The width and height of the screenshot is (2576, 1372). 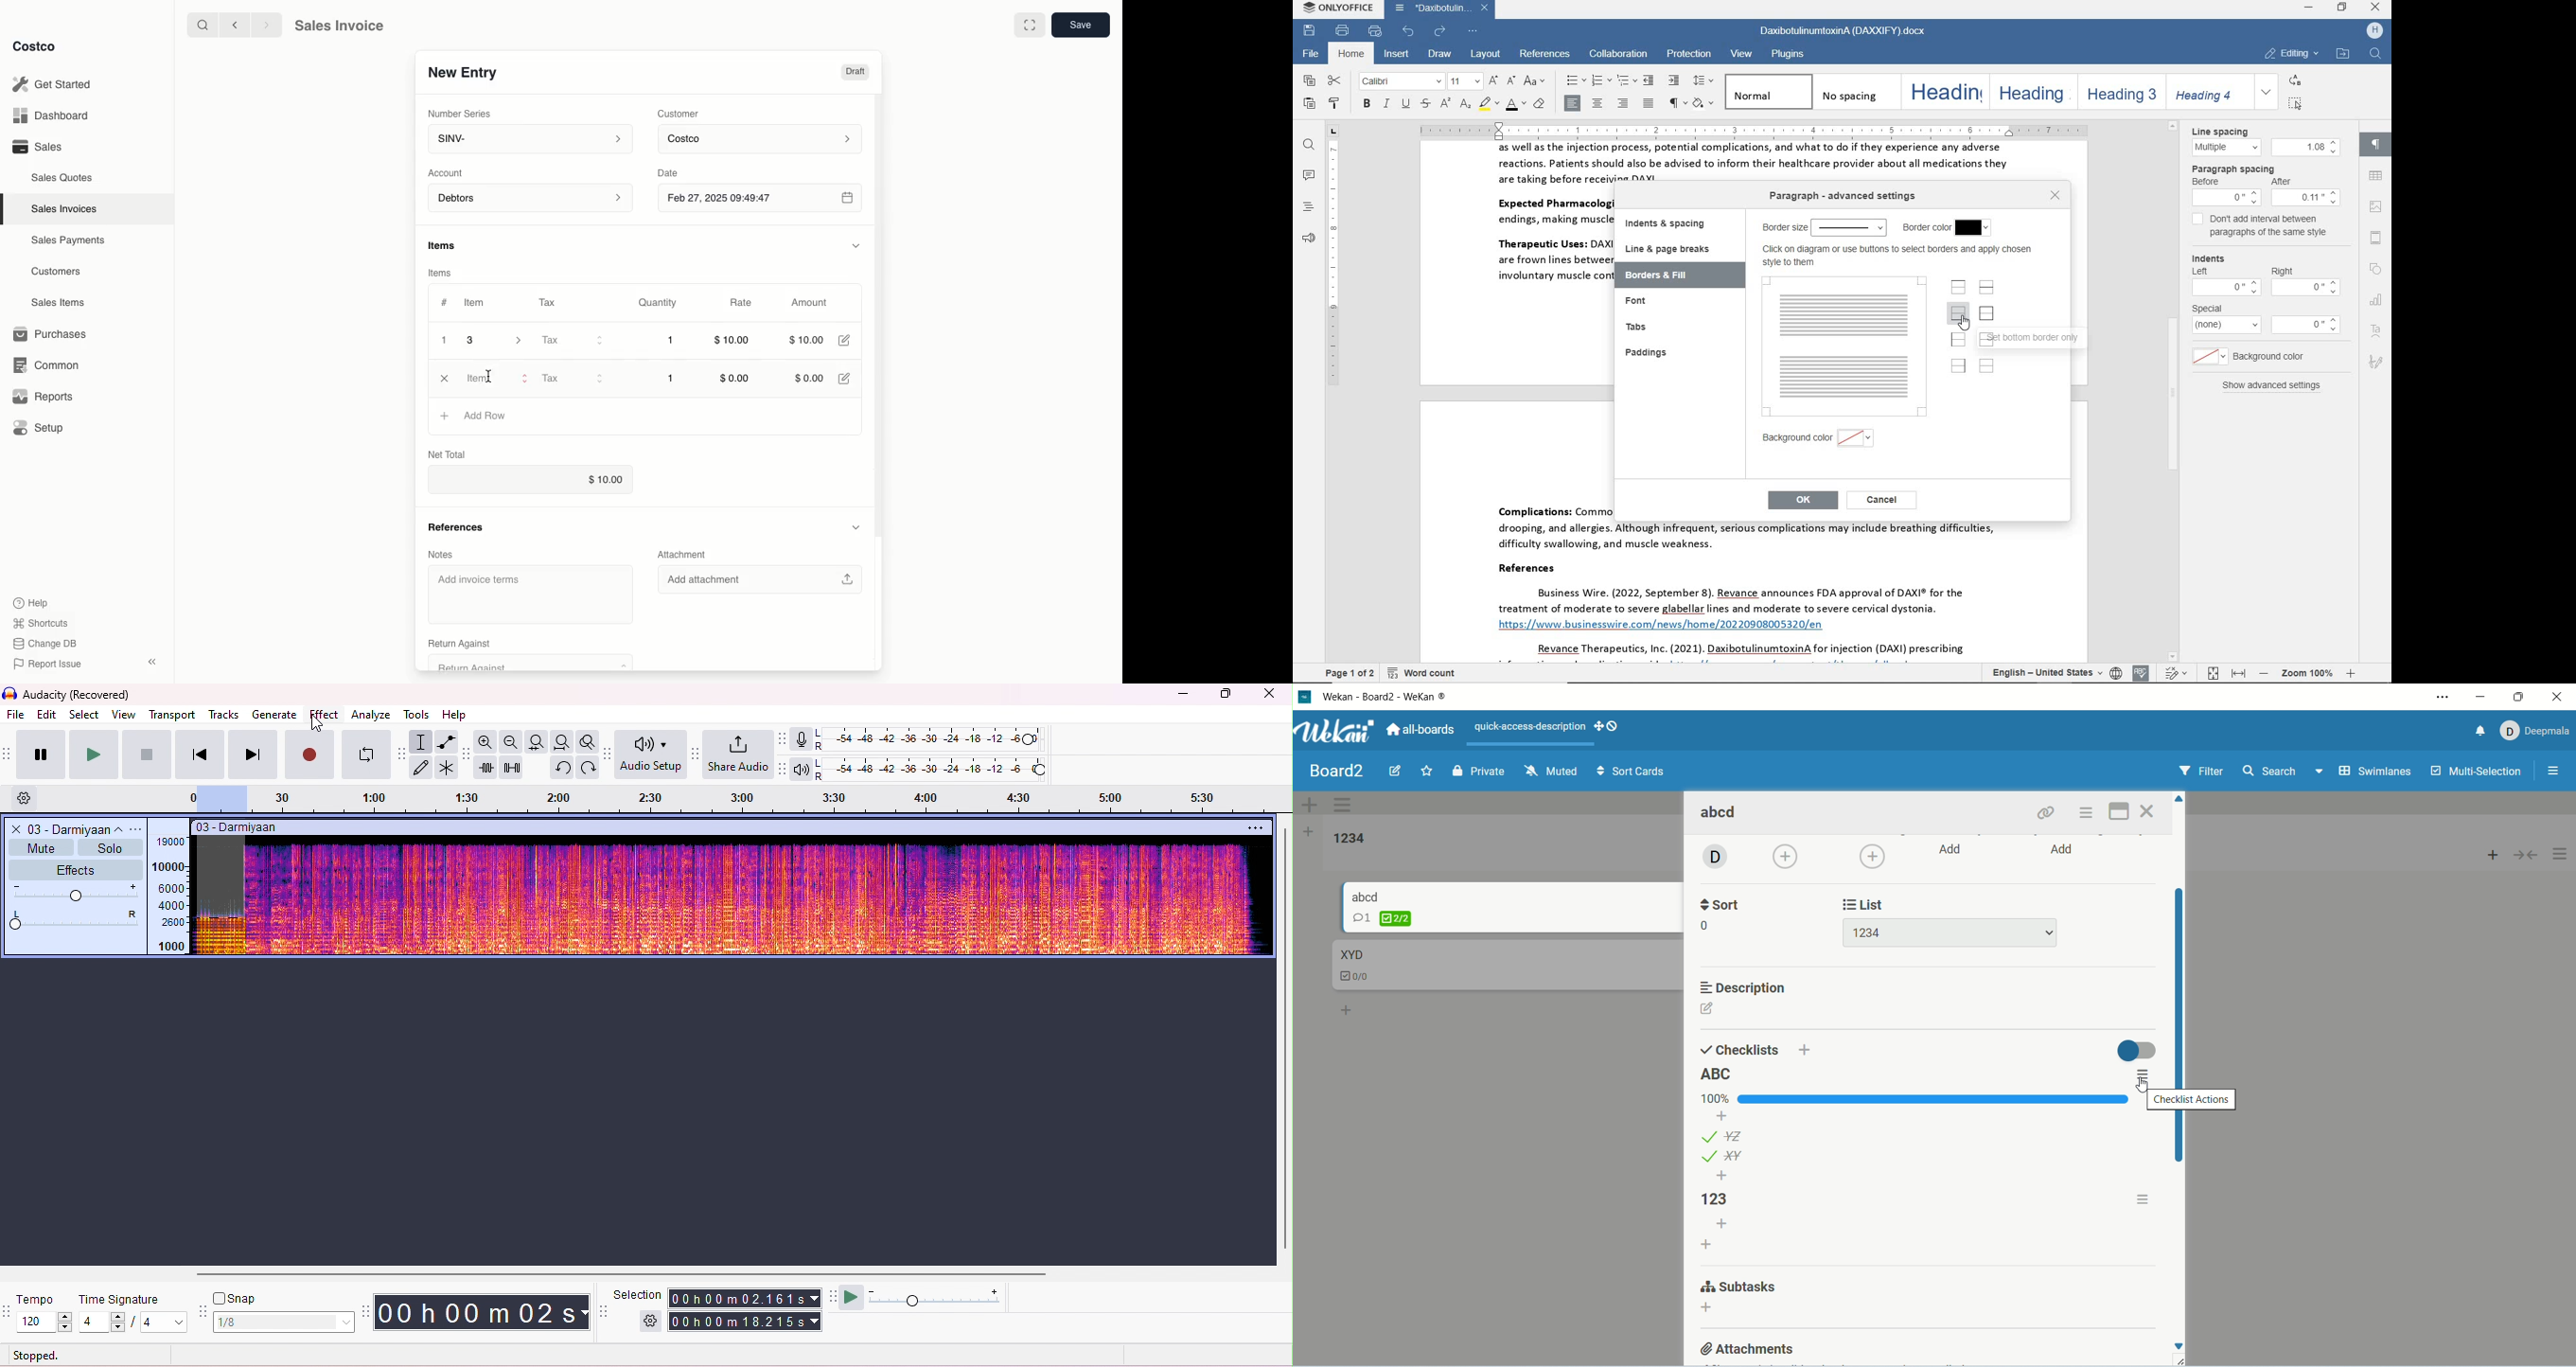 What do you see at coordinates (851, 1298) in the screenshot?
I see `play at speed/play at speed once` at bounding box center [851, 1298].